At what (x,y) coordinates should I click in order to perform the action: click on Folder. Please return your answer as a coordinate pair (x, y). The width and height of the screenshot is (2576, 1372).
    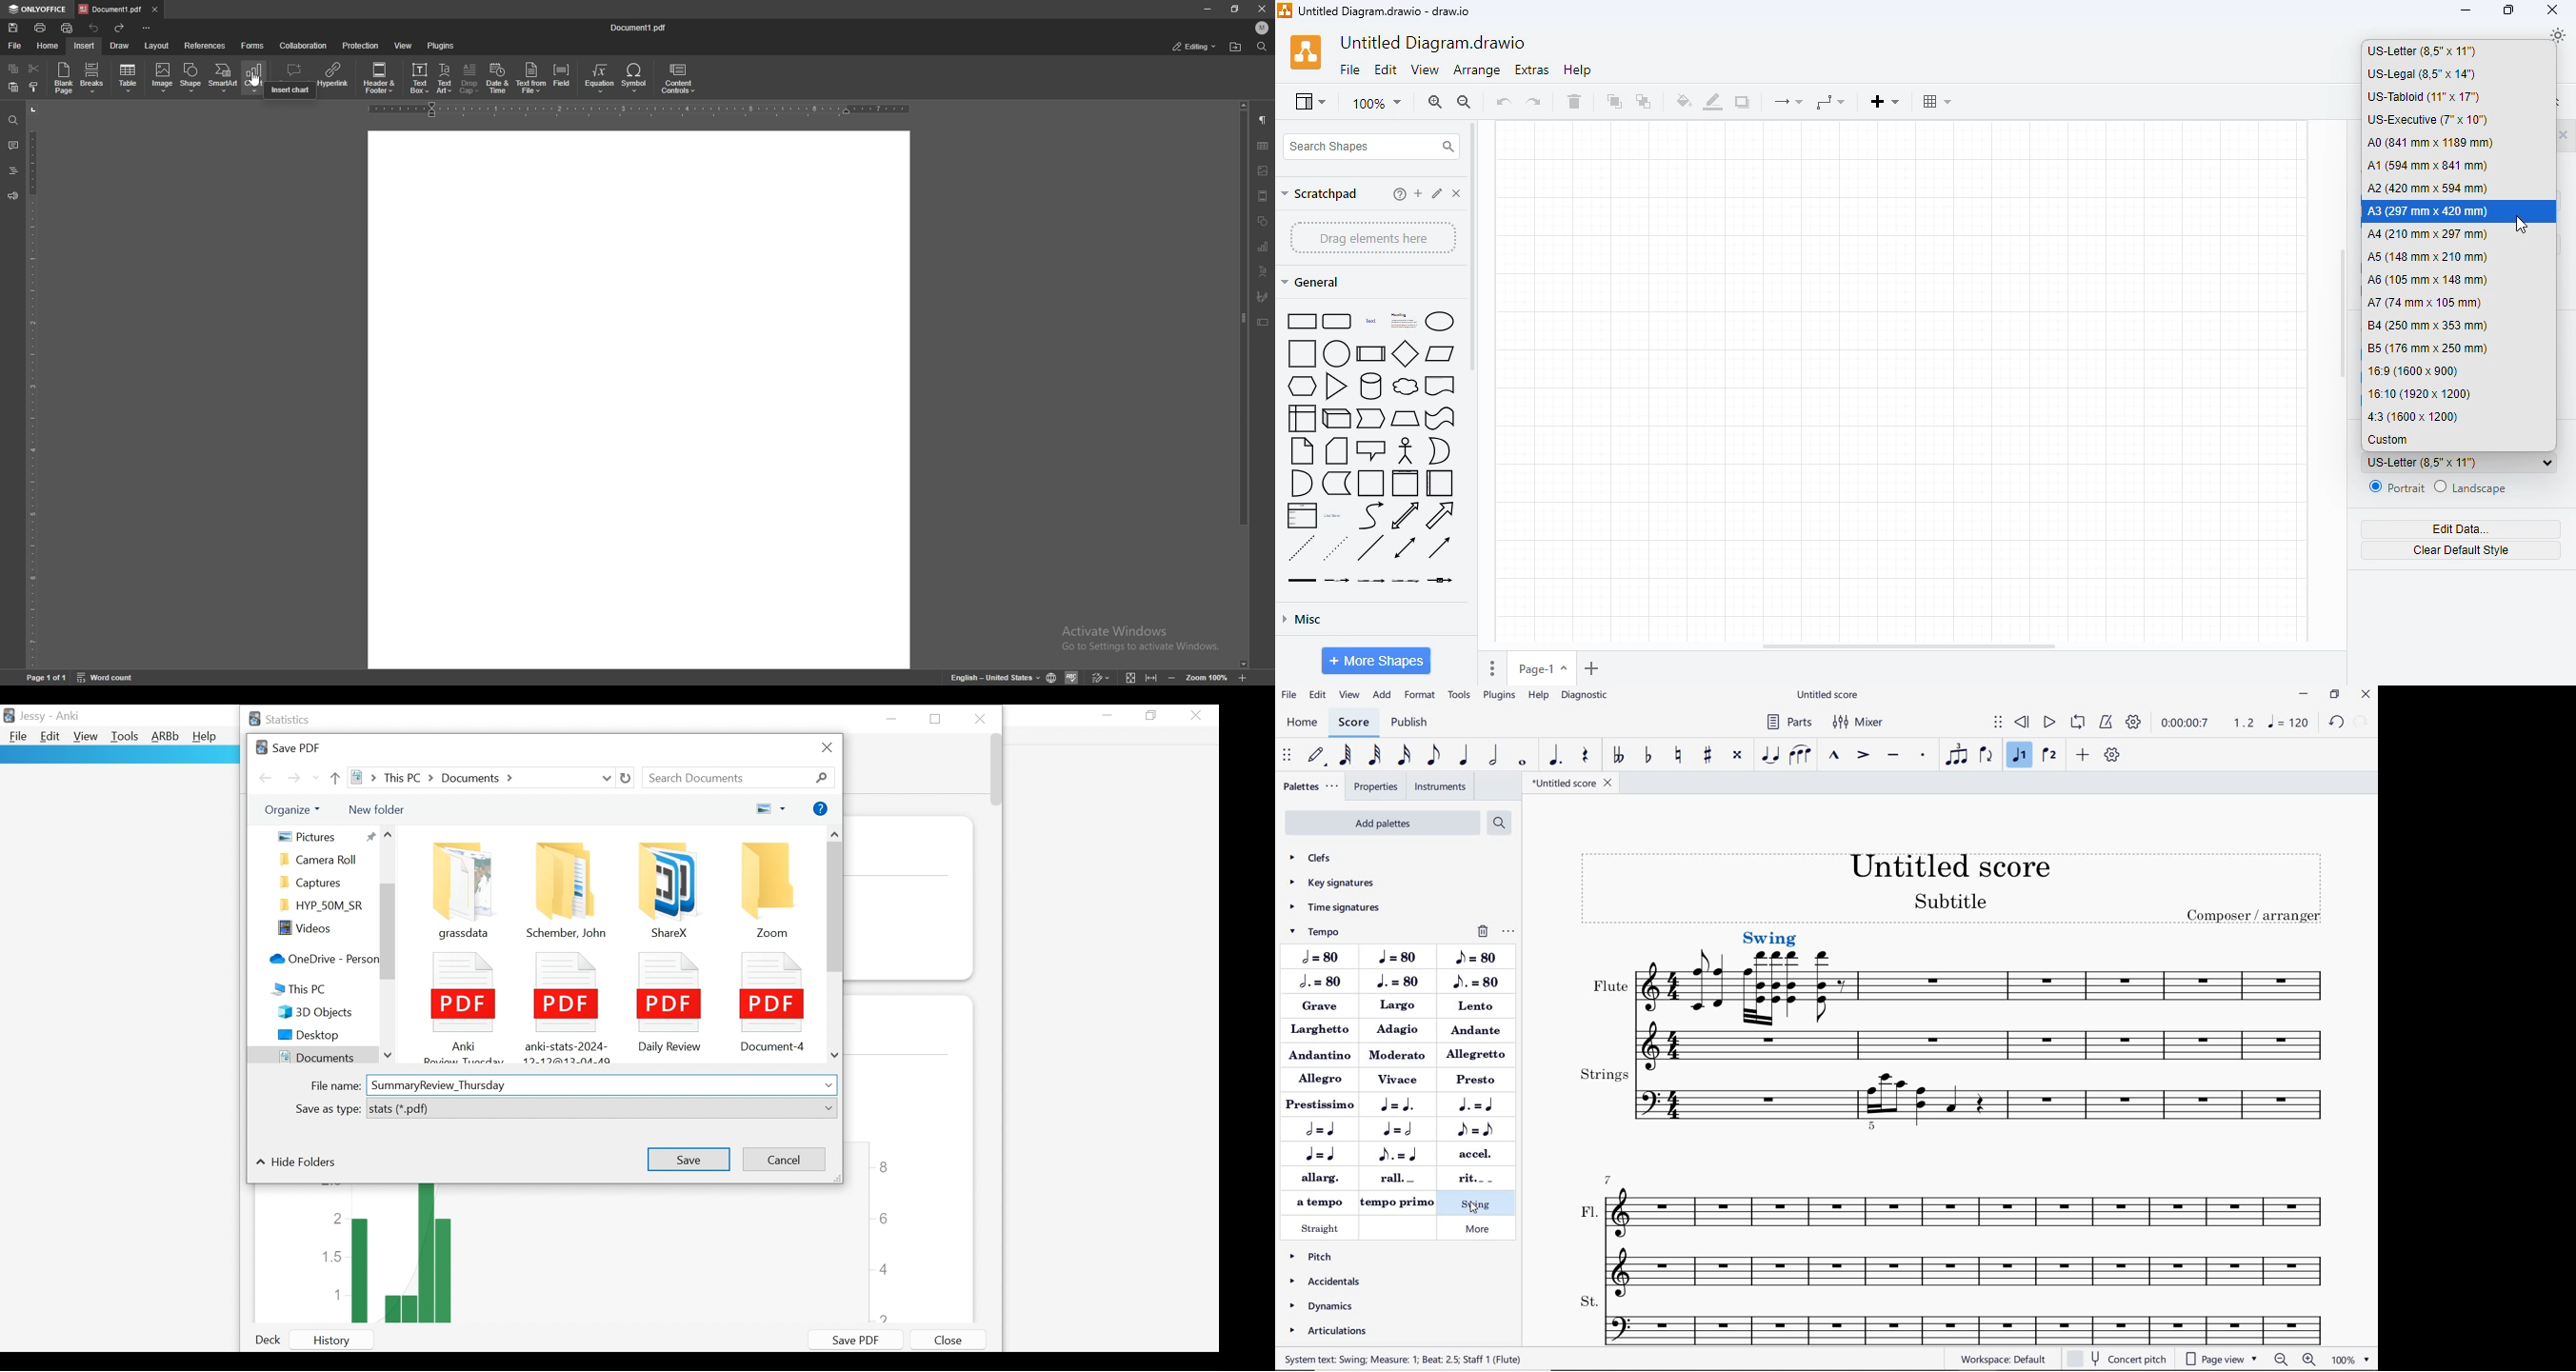
    Looking at the image, I should click on (772, 889).